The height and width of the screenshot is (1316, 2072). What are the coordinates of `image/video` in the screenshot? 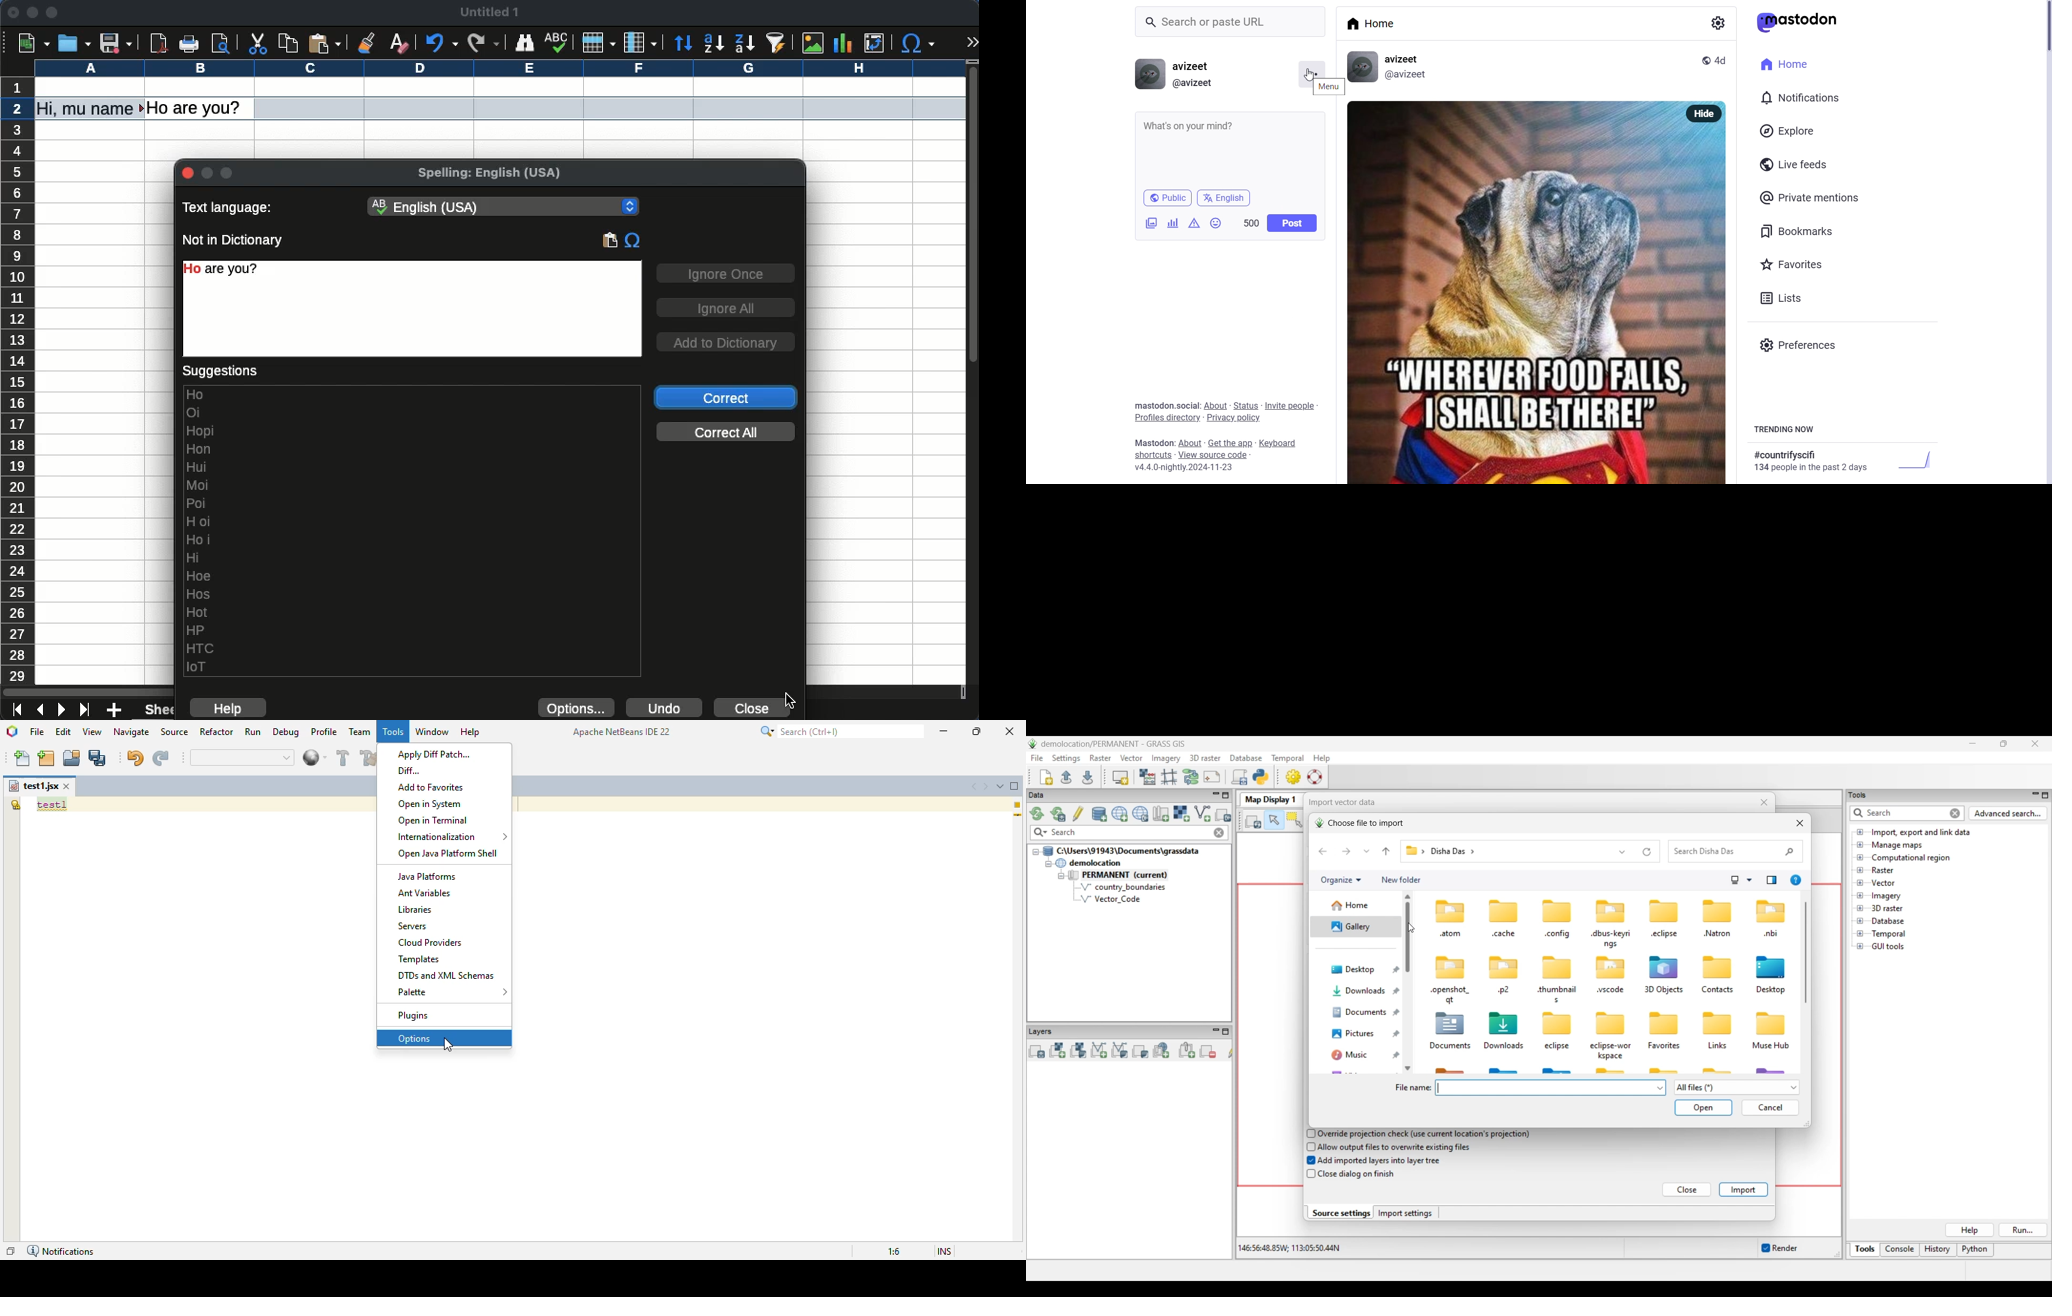 It's located at (1151, 223).